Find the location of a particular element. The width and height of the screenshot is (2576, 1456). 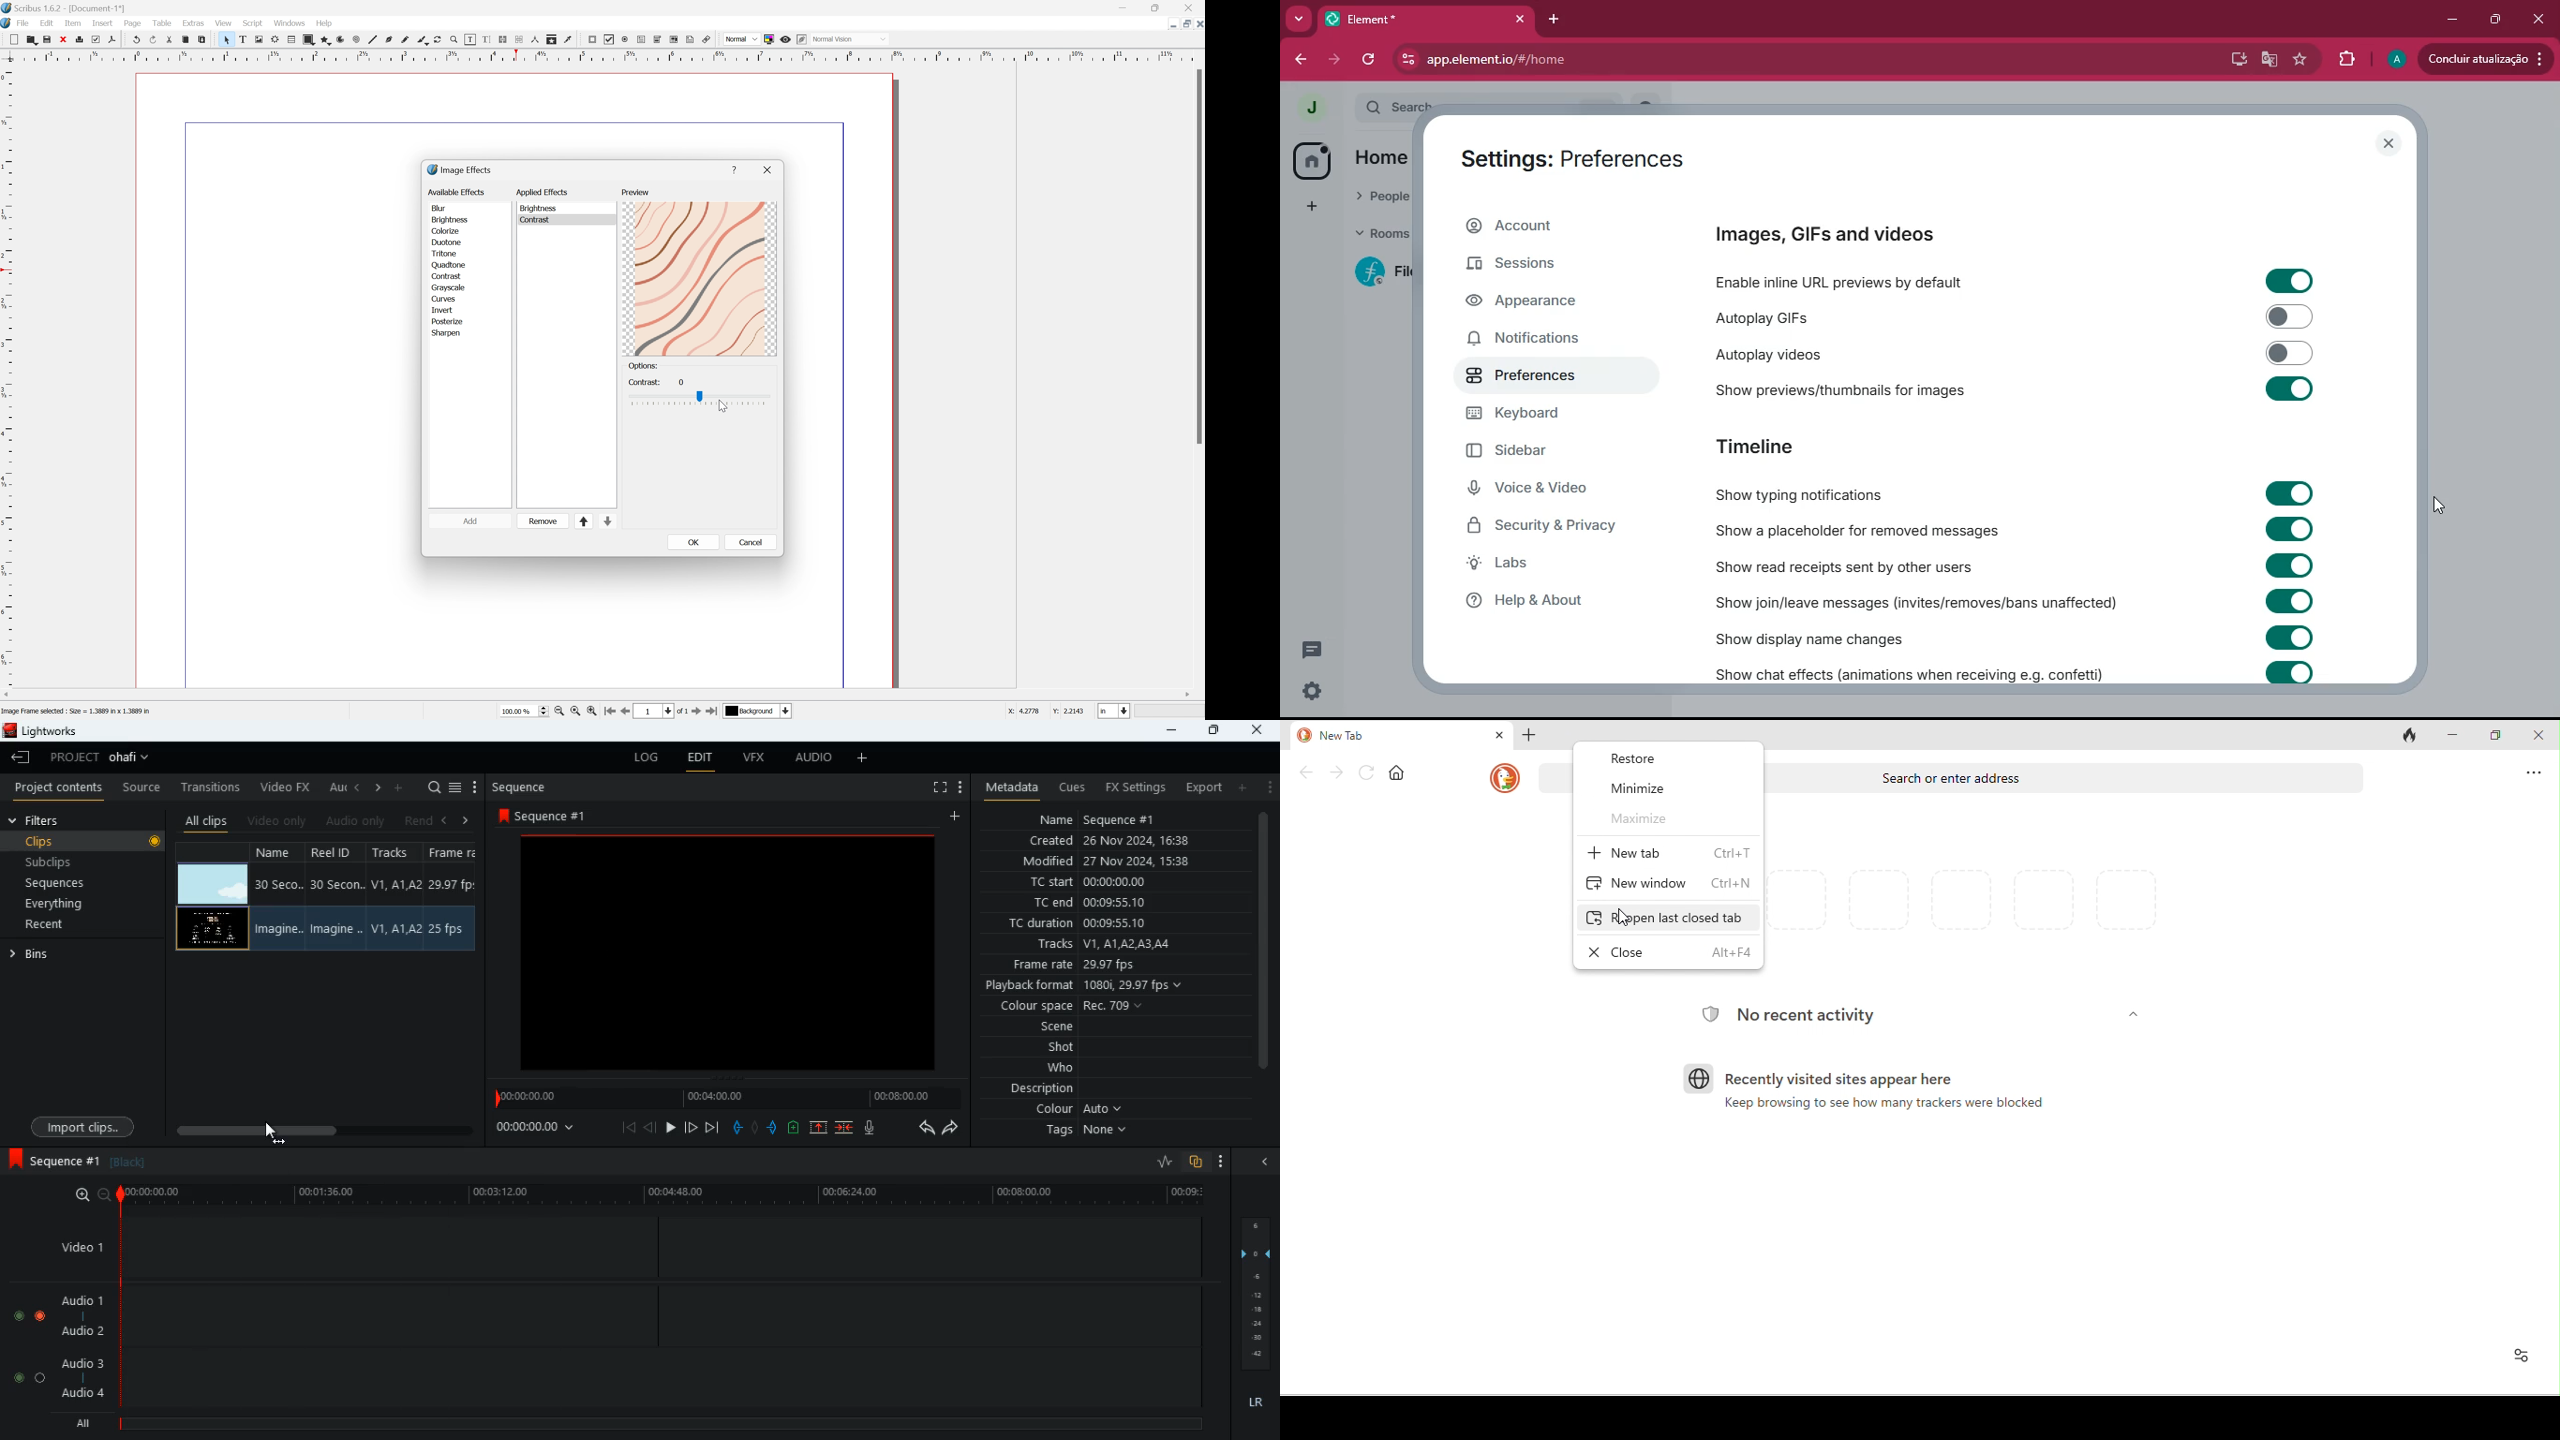

File is located at coordinates (25, 23).